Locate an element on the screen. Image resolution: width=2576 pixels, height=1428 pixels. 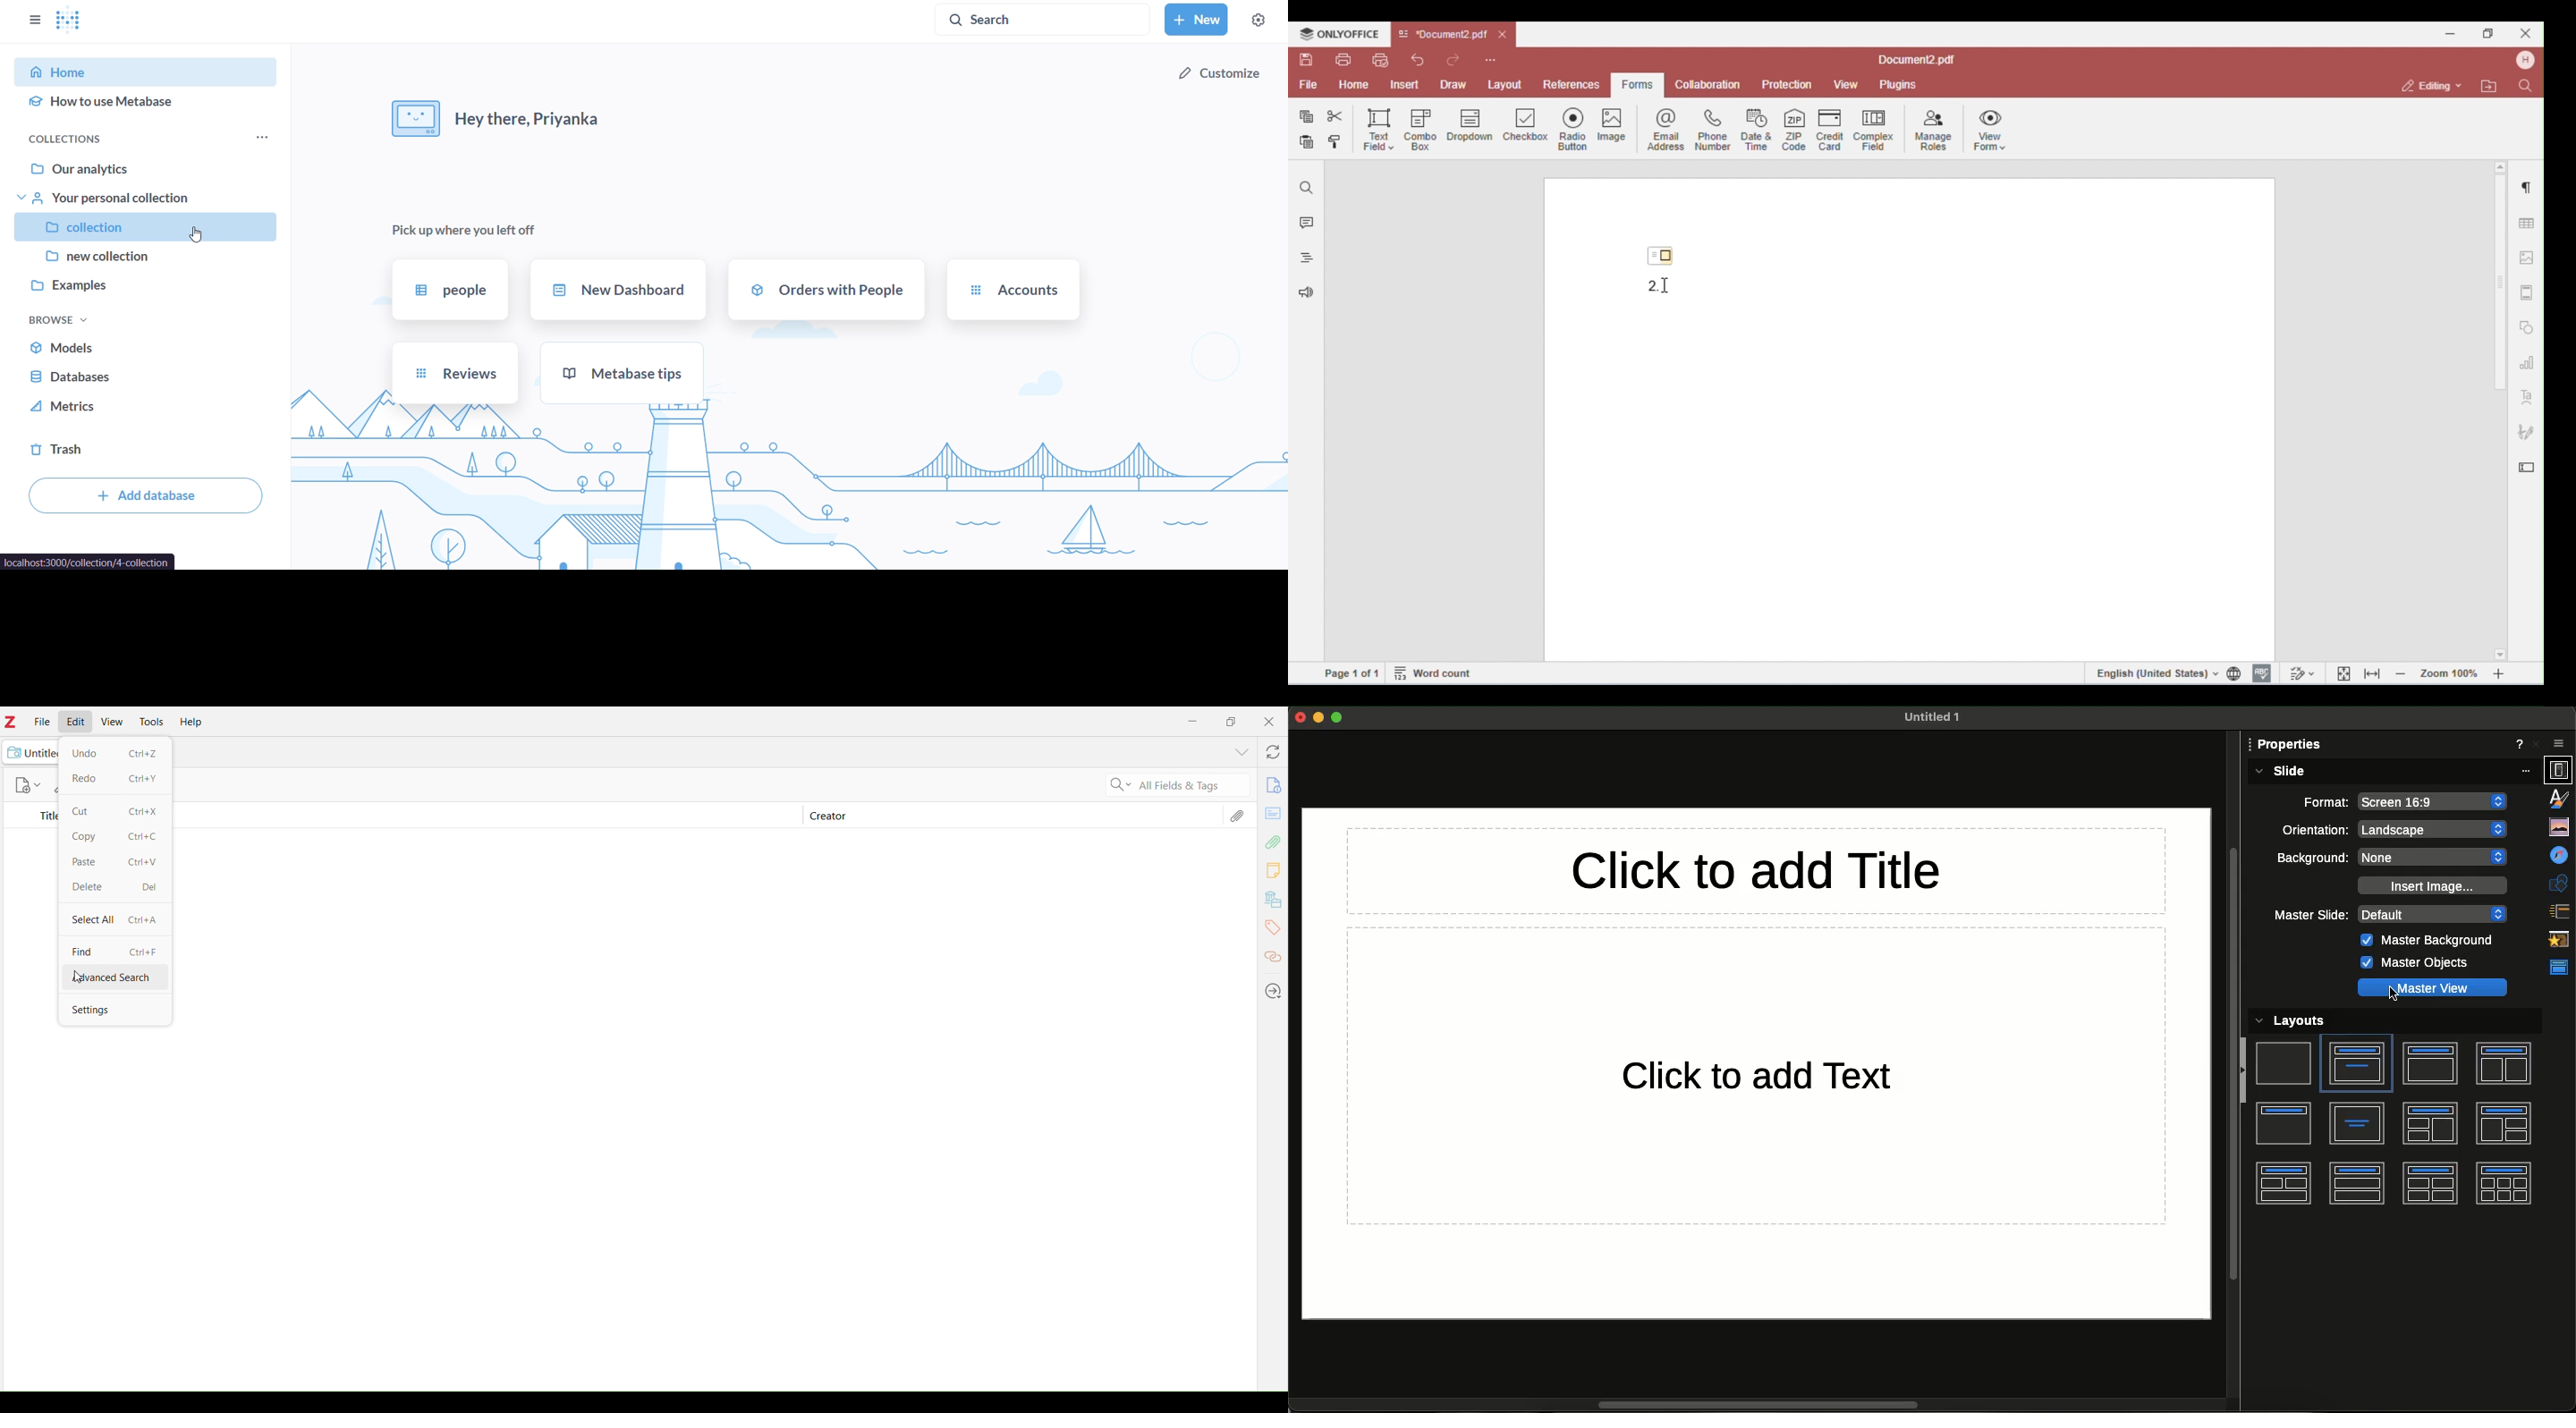
Title is located at coordinates (2284, 1124).